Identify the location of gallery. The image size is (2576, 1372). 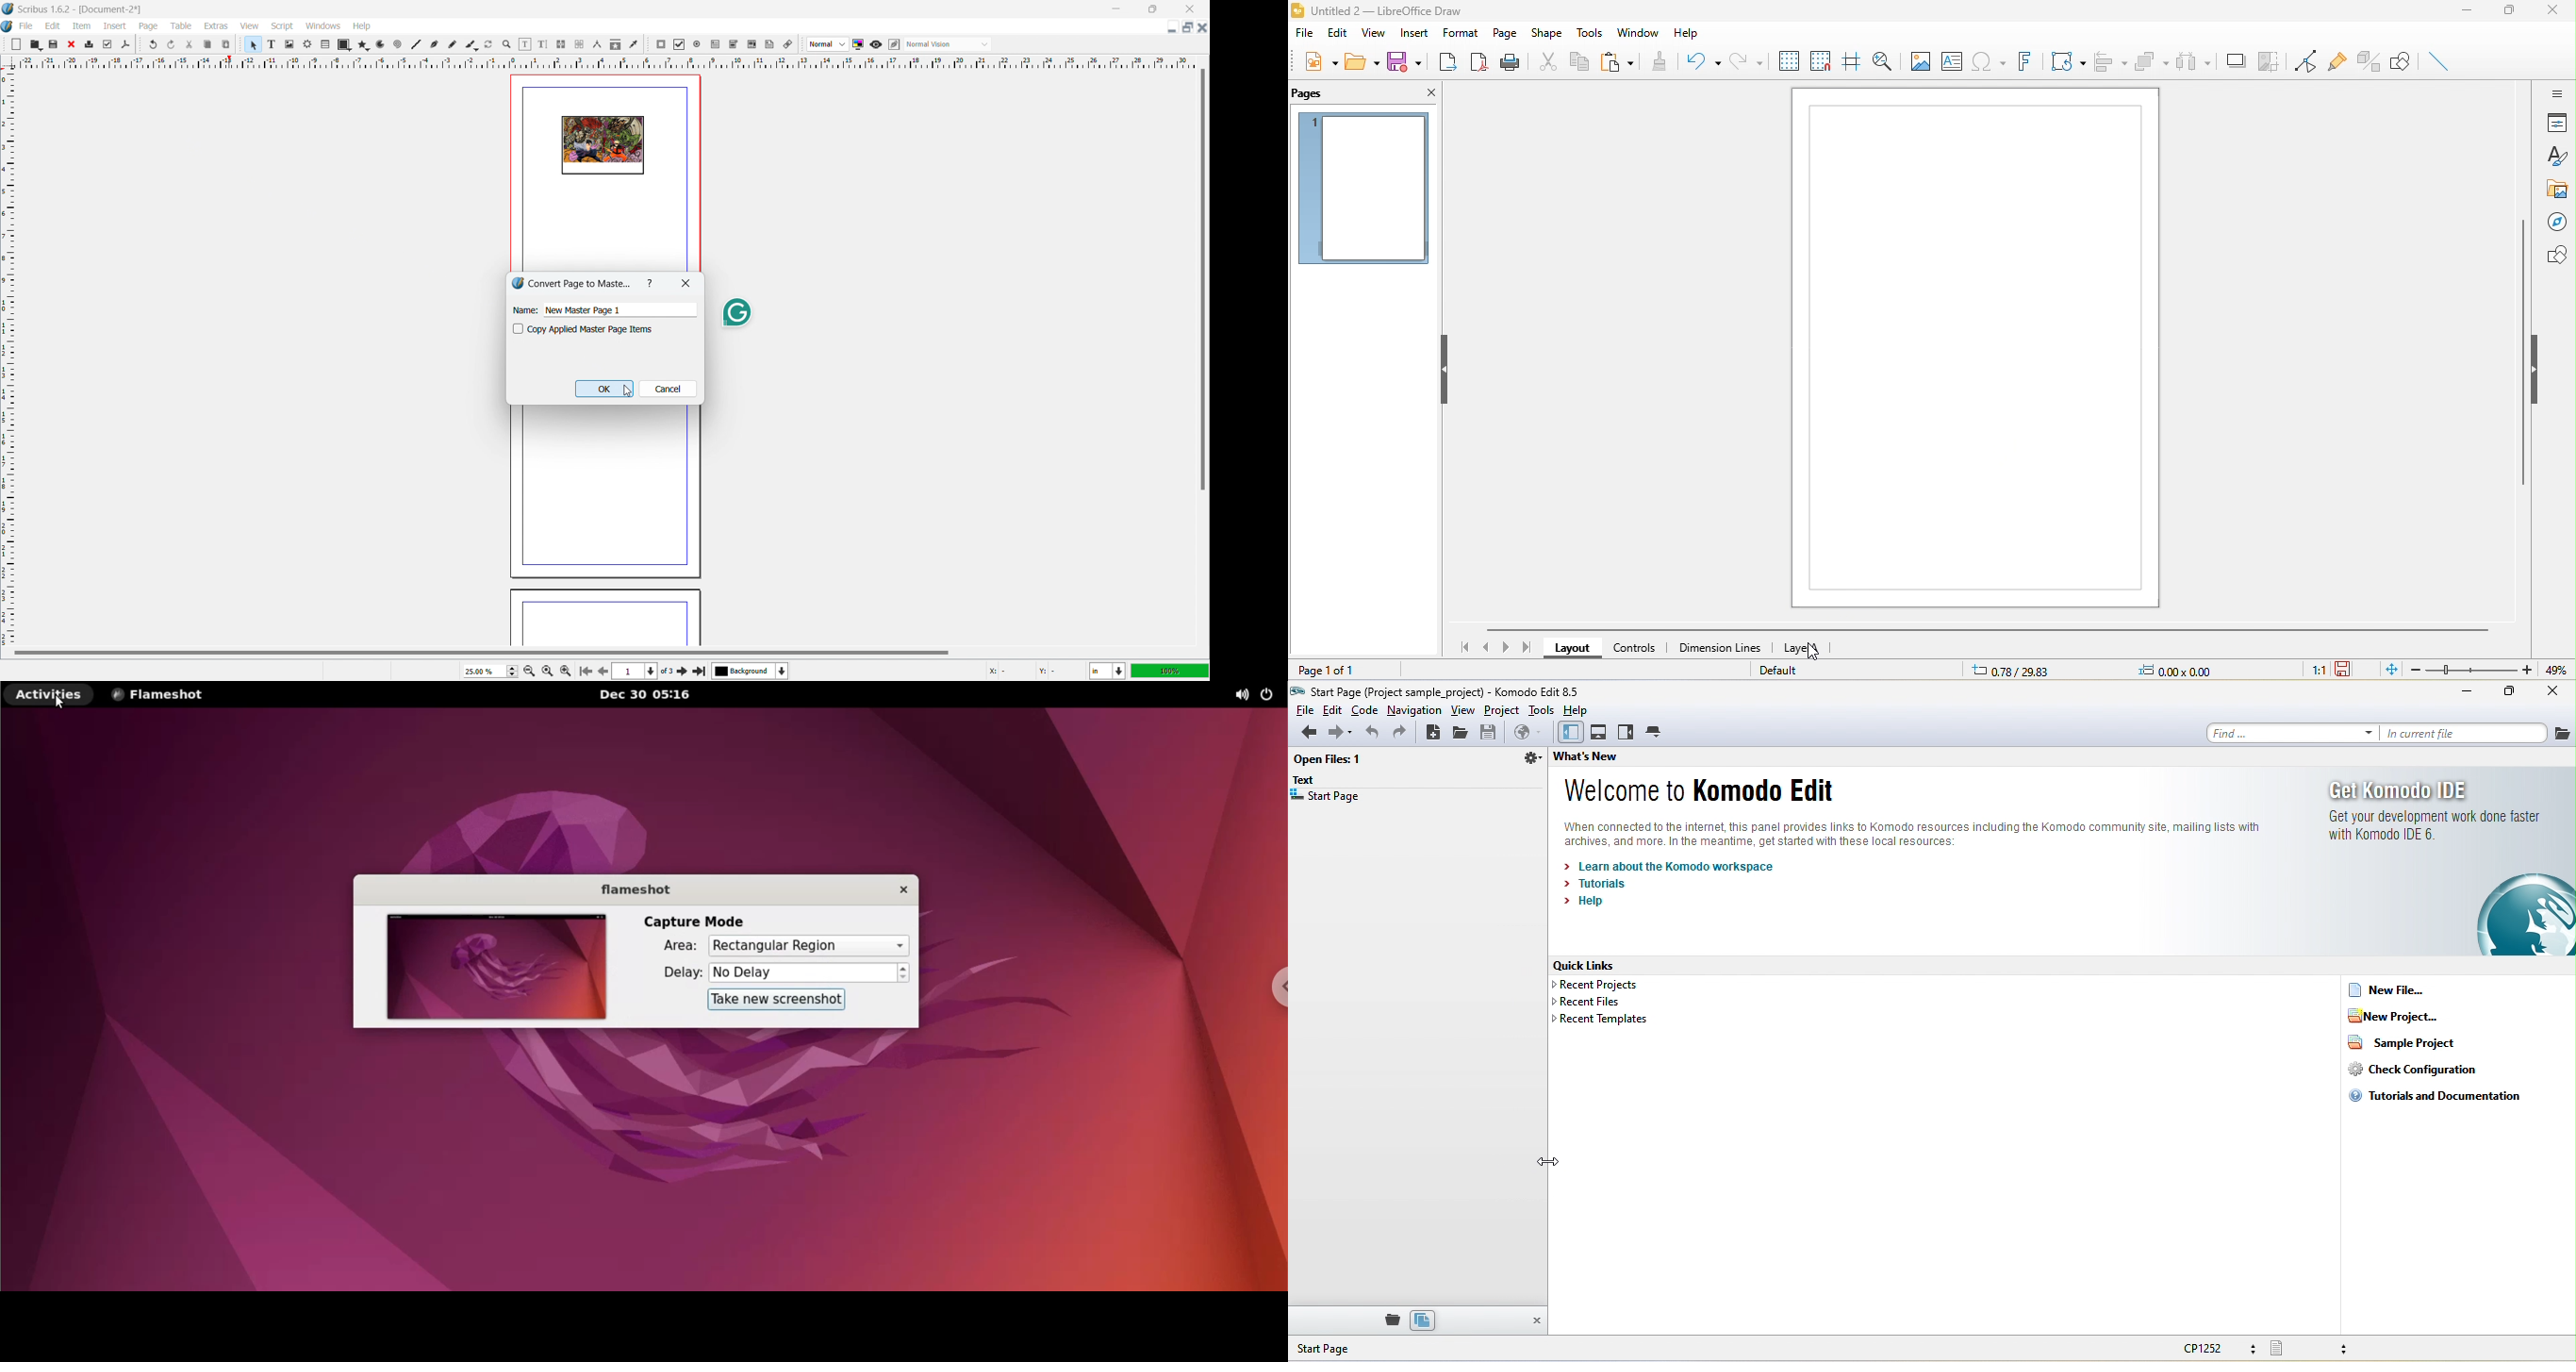
(2556, 187).